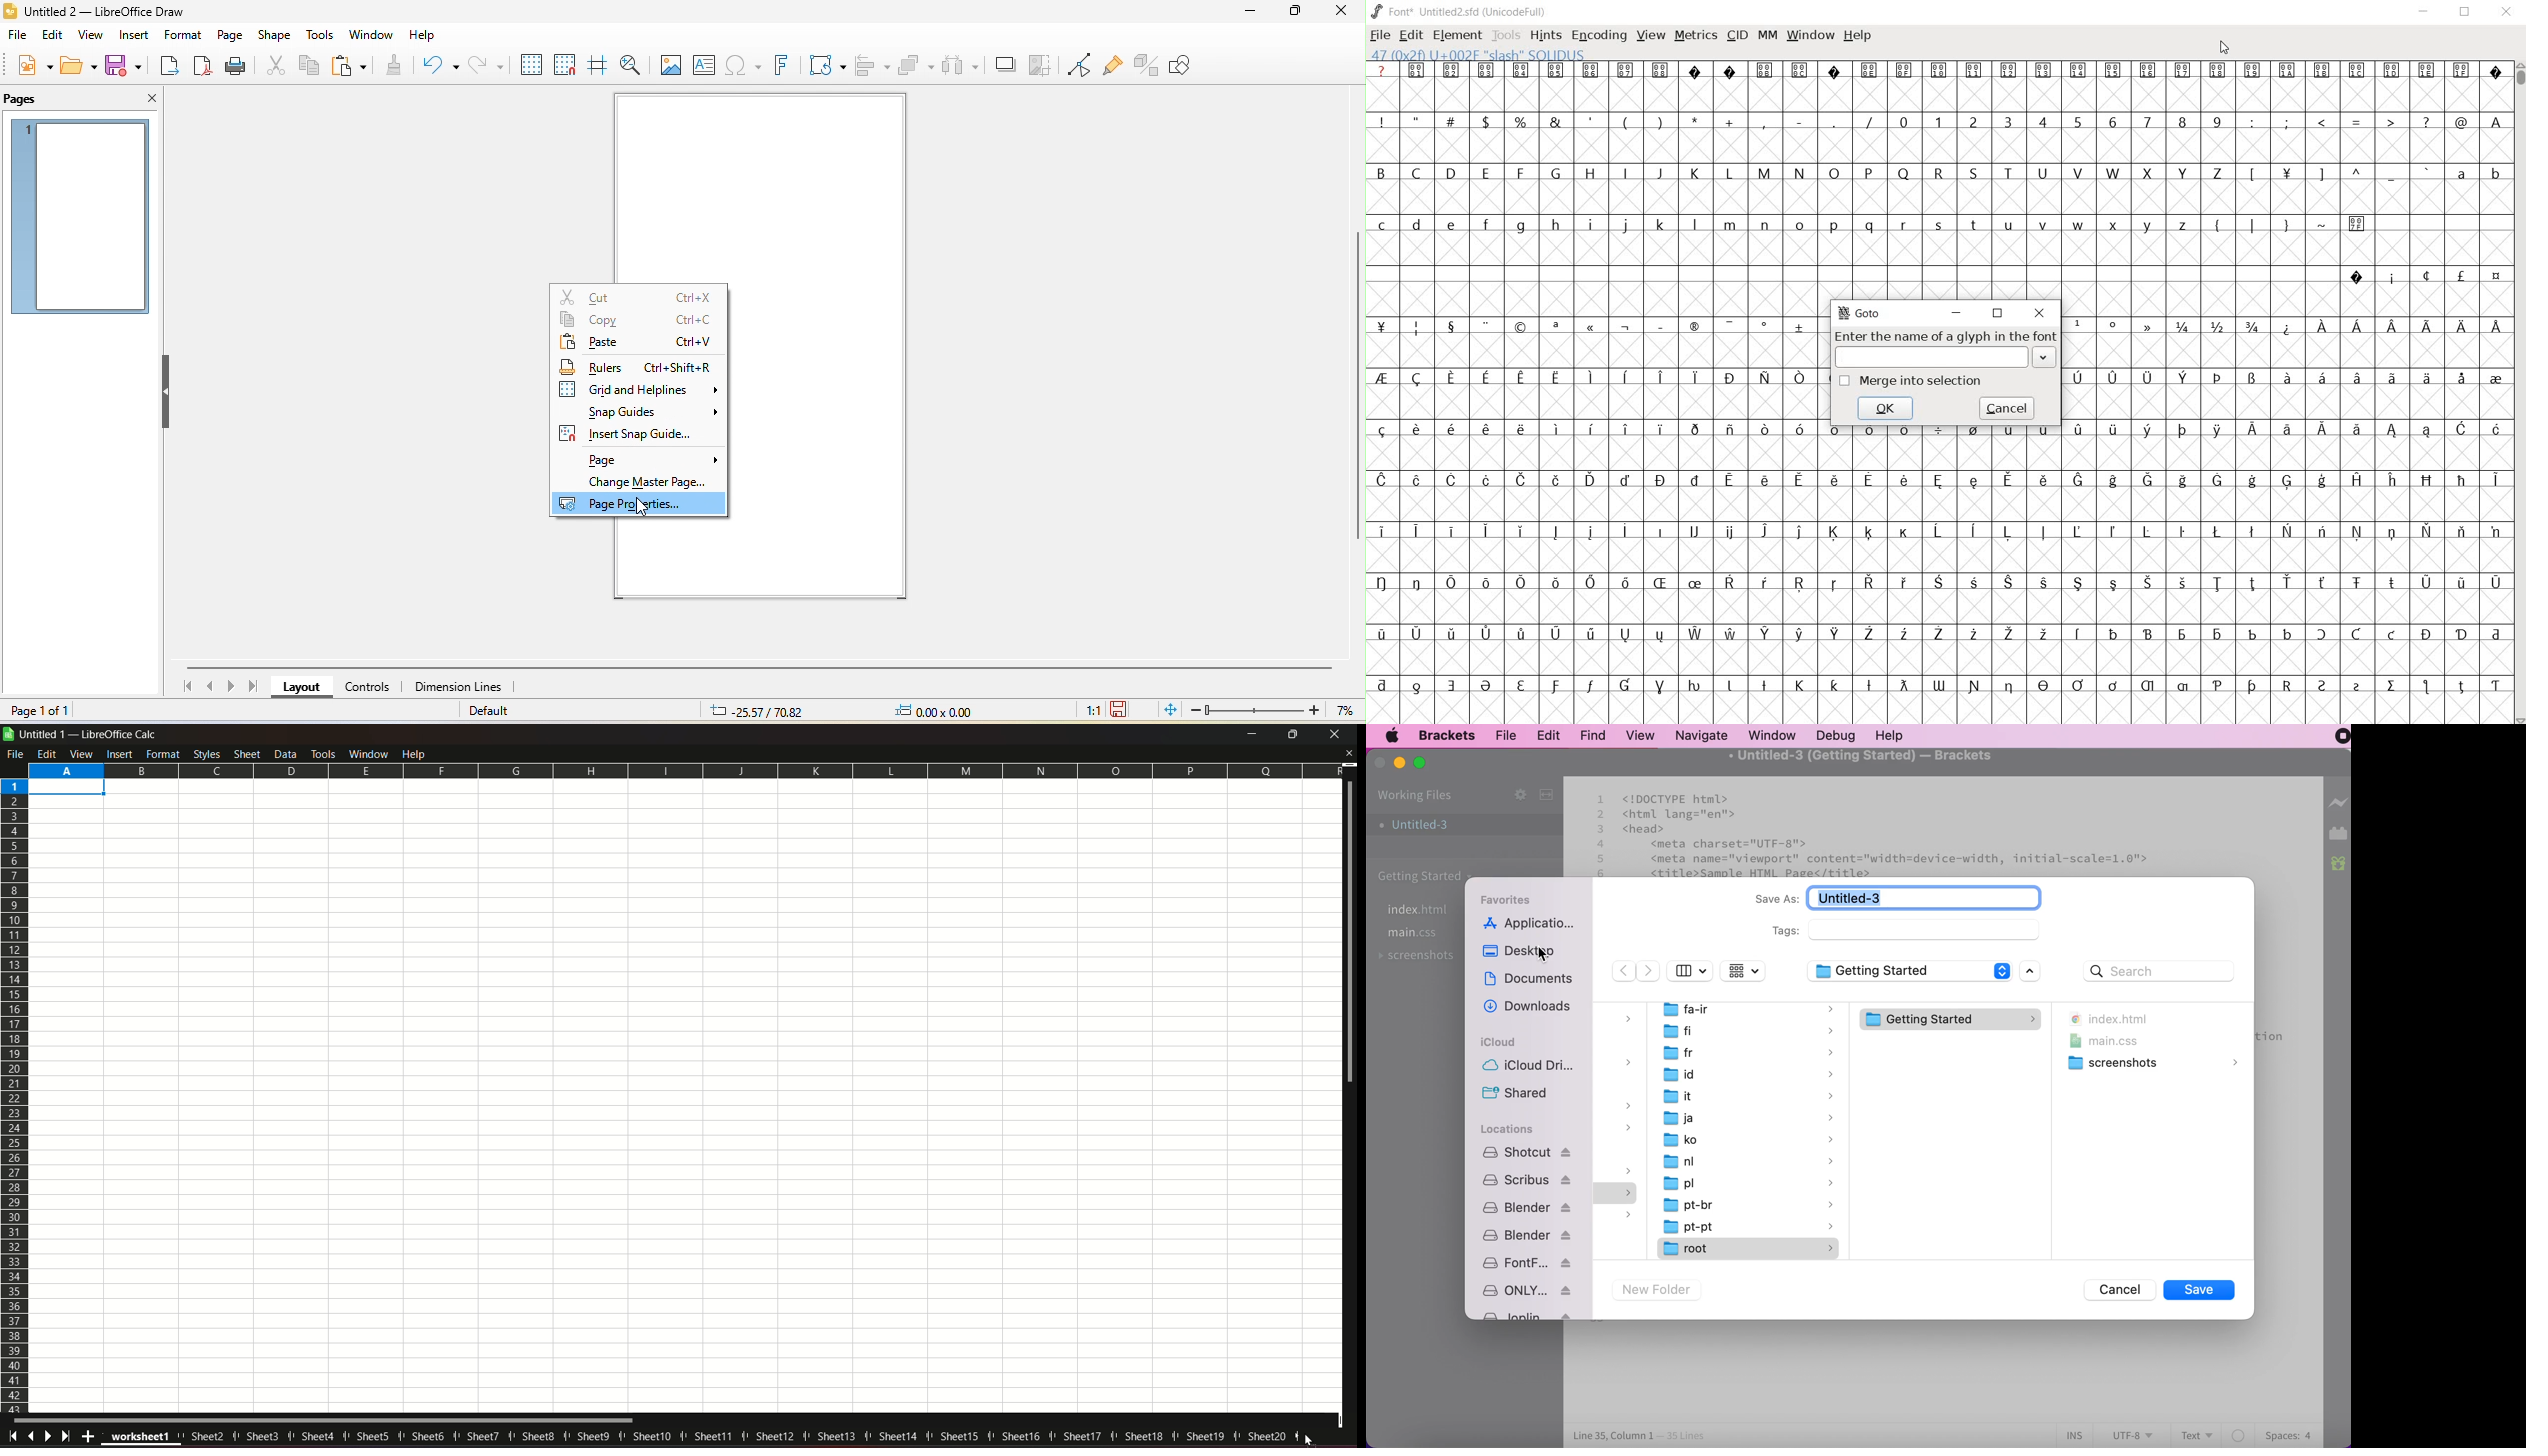  Describe the element at coordinates (1251, 10) in the screenshot. I see `minimize` at that location.